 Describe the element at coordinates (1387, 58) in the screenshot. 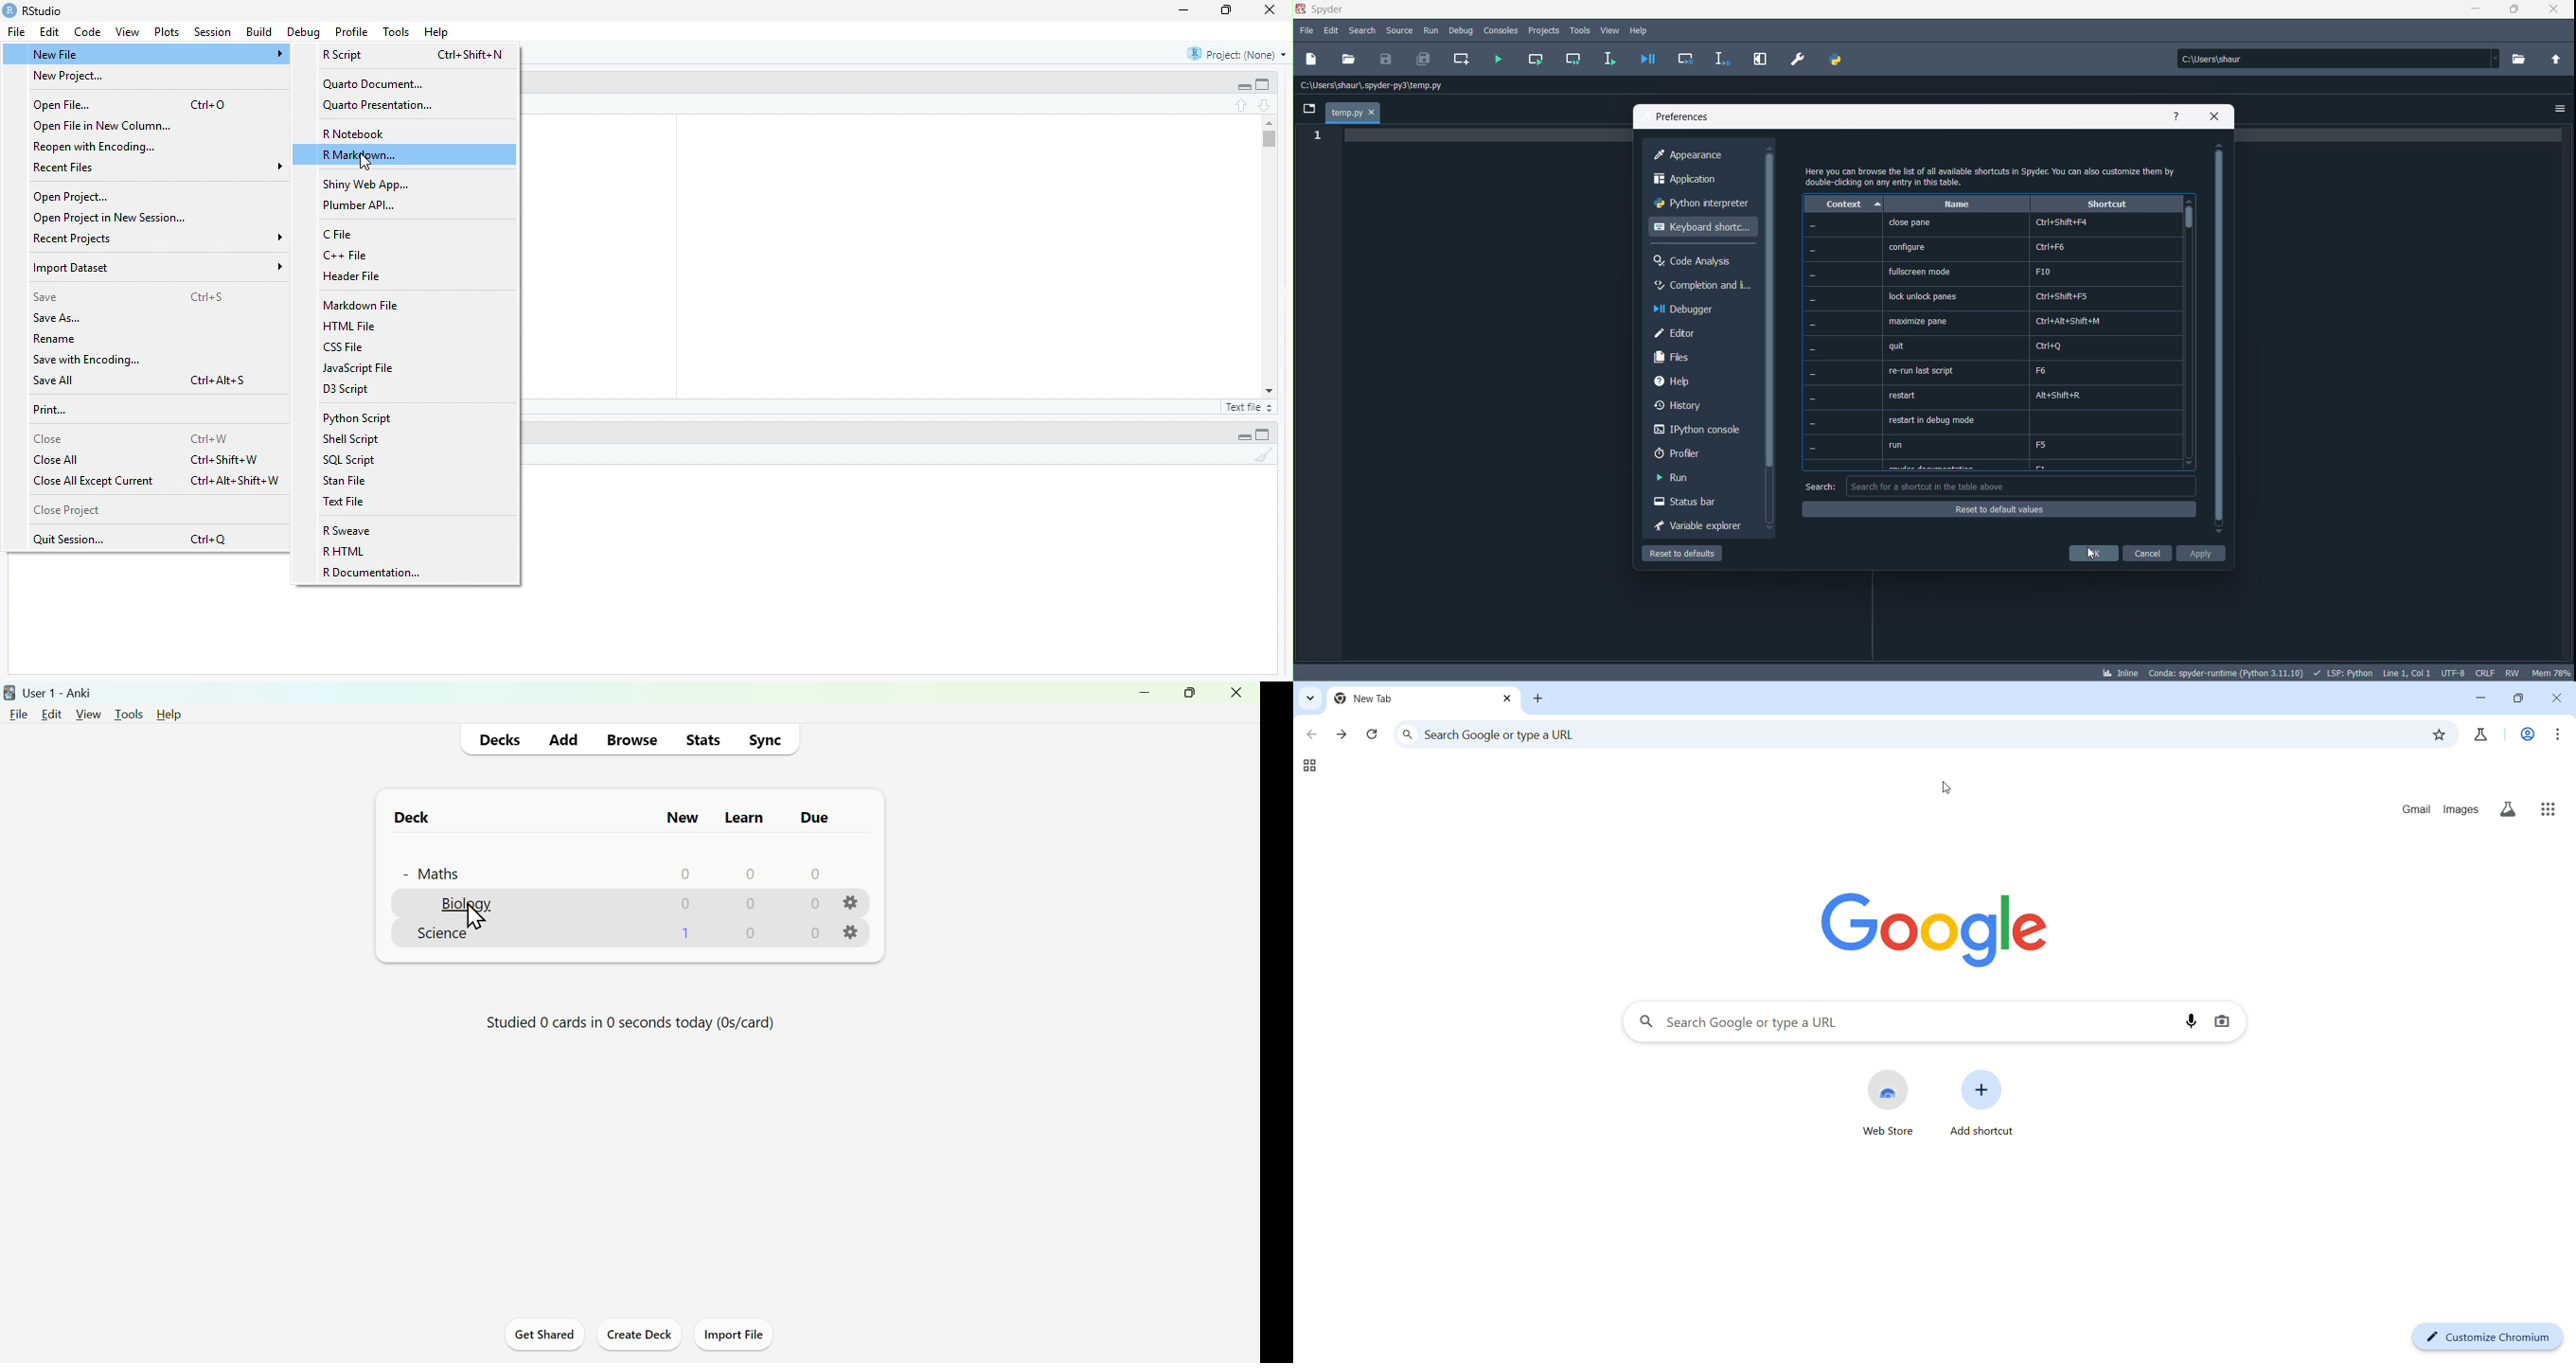

I see `save` at that location.